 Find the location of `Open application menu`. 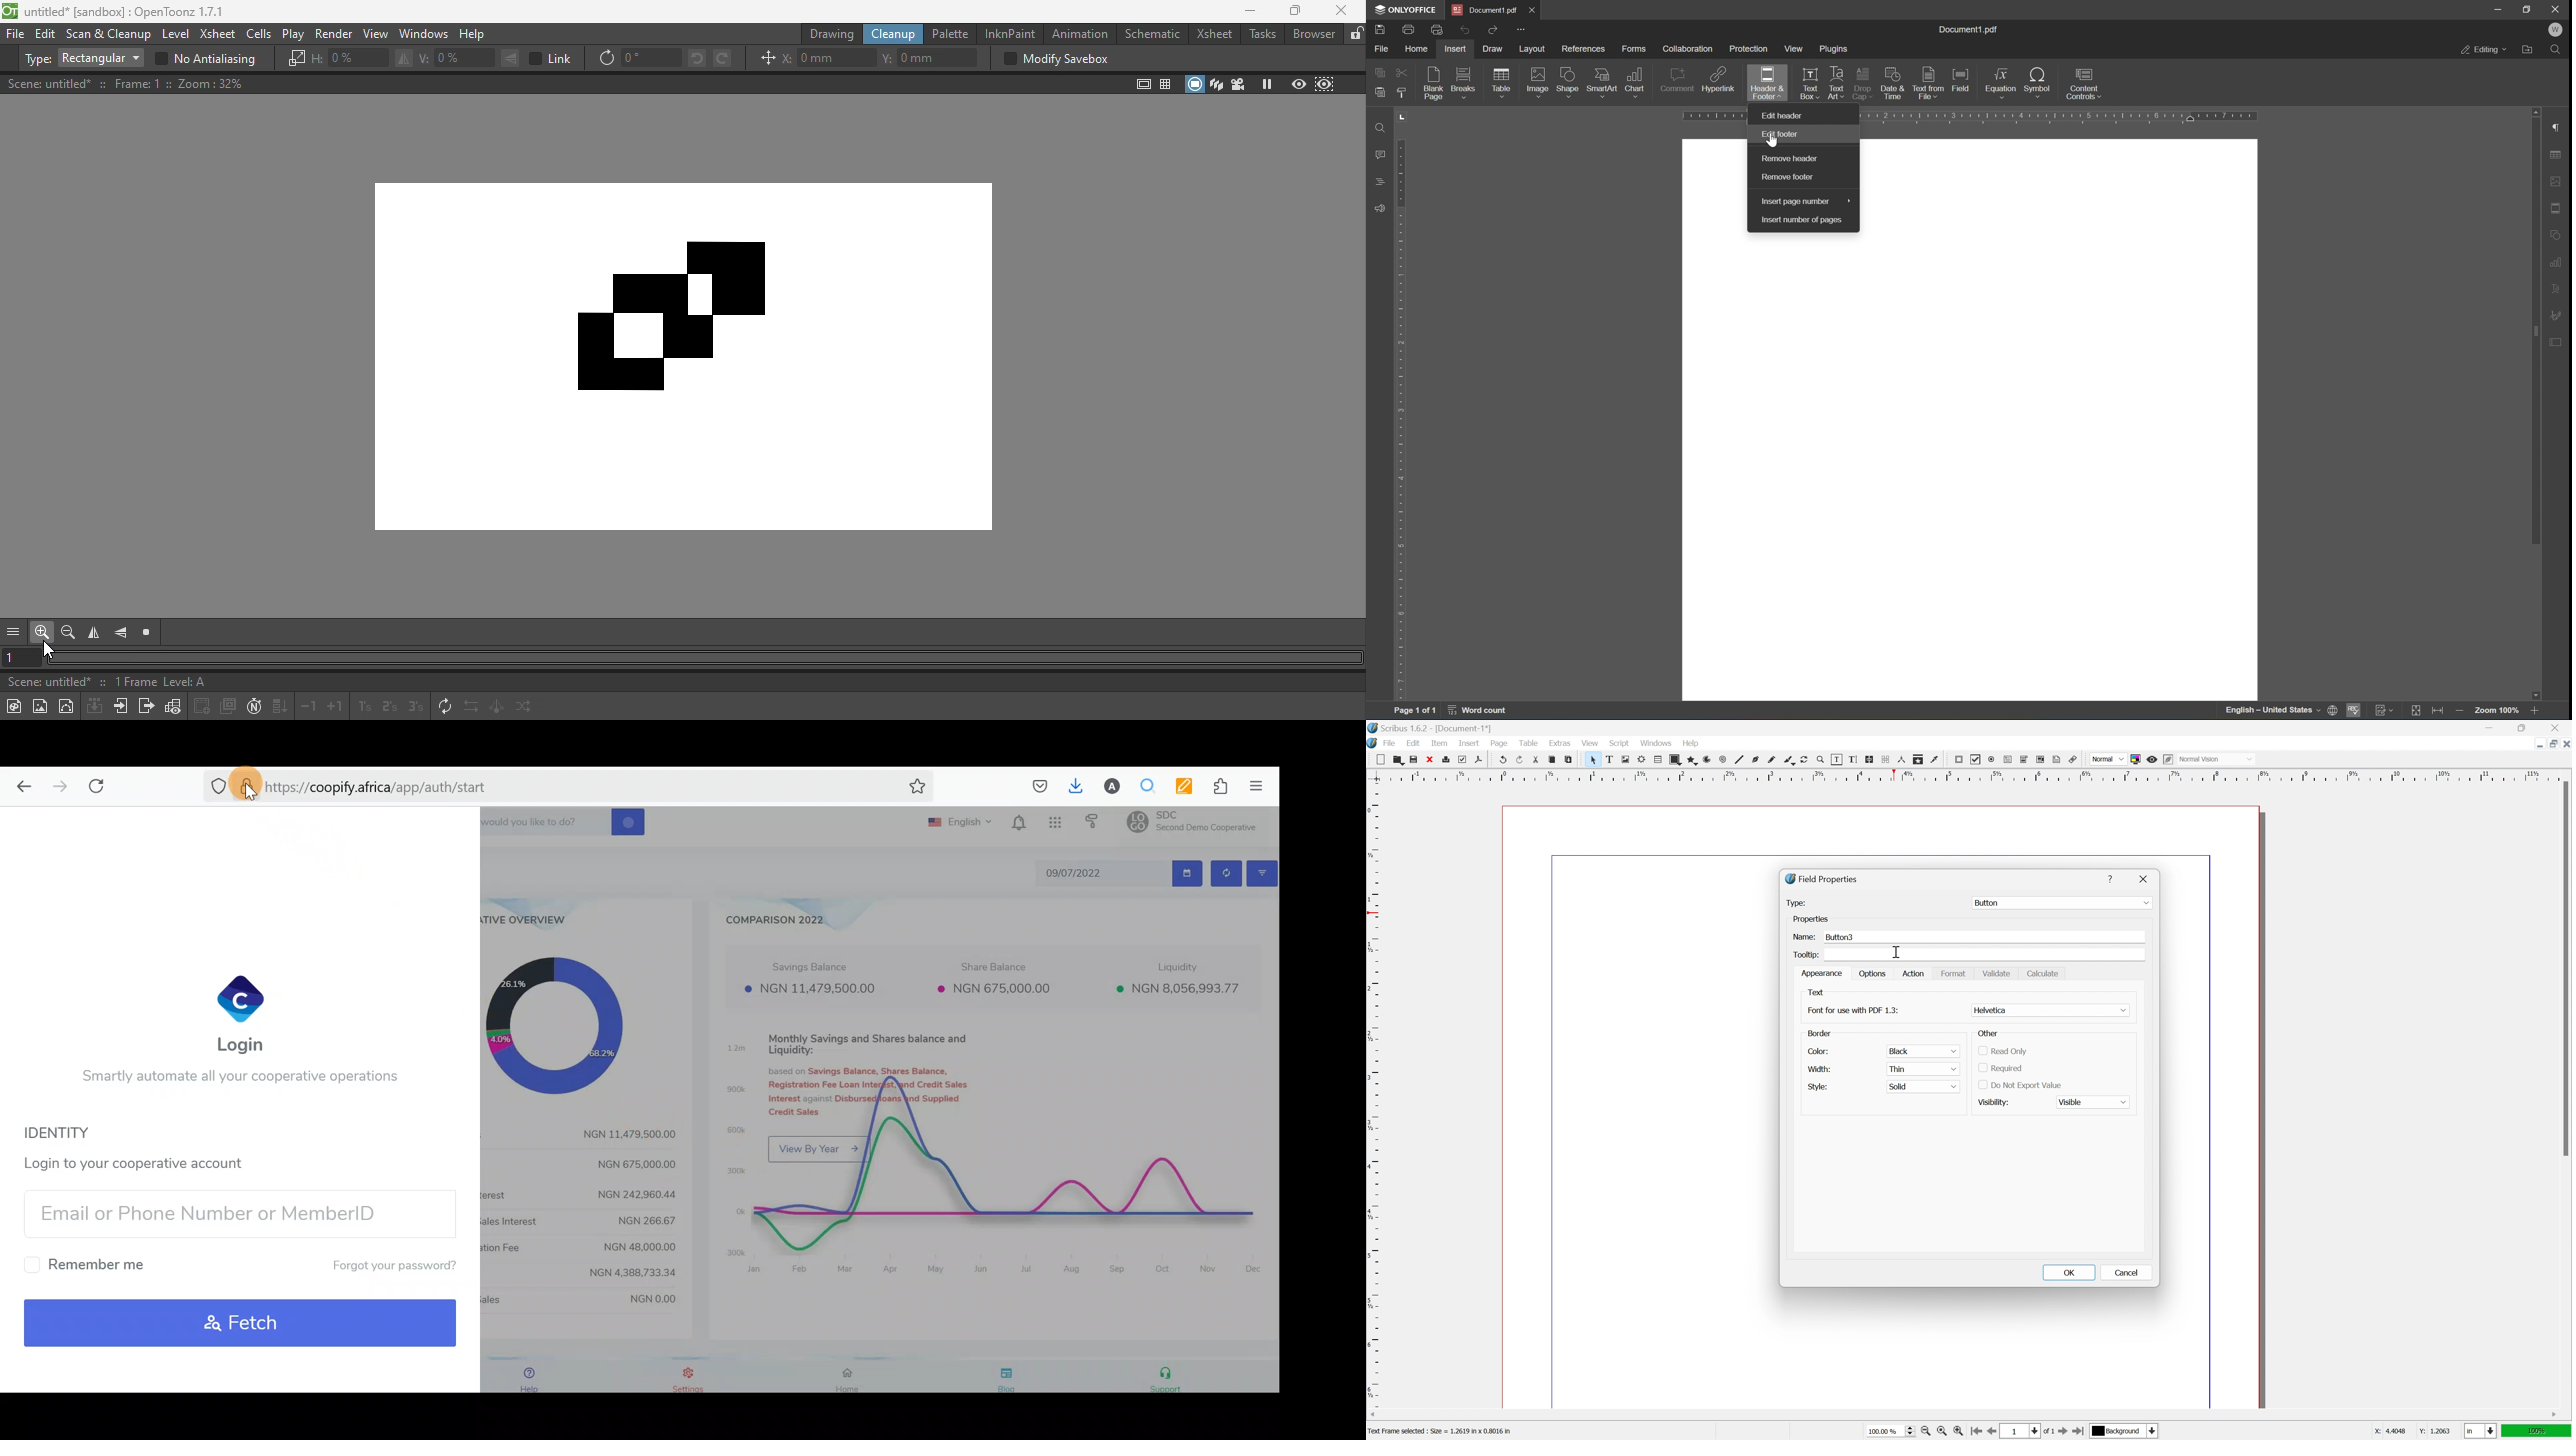

Open application menu is located at coordinates (1260, 787).